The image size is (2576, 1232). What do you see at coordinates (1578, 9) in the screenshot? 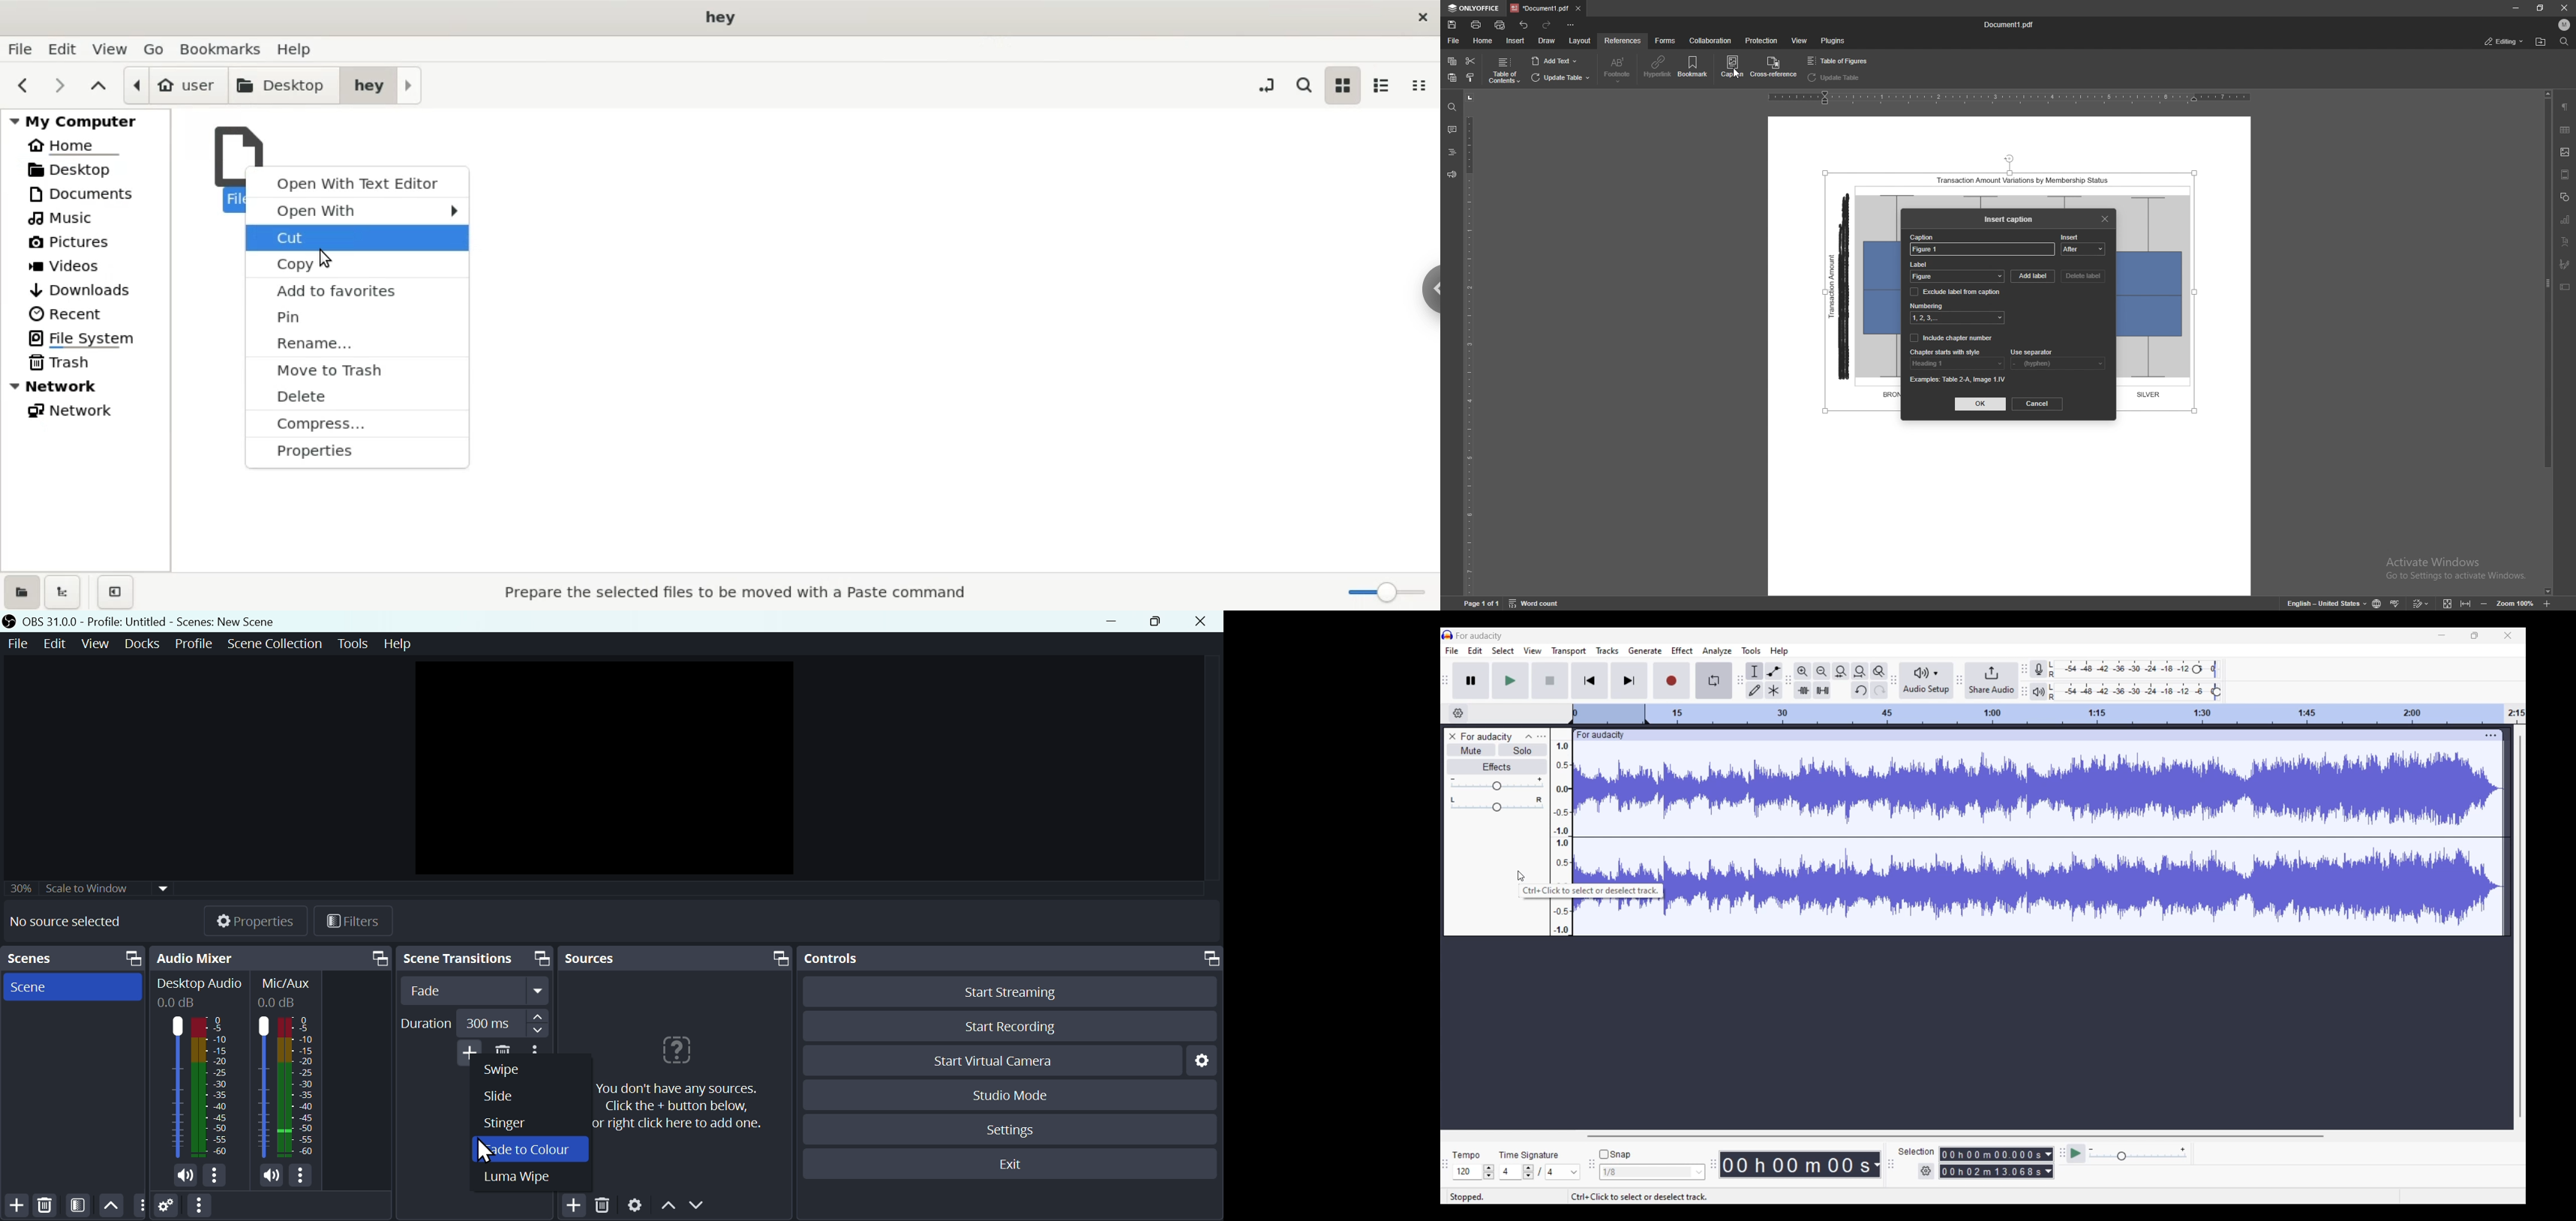
I see `close tab` at bounding box center [1578, 9].